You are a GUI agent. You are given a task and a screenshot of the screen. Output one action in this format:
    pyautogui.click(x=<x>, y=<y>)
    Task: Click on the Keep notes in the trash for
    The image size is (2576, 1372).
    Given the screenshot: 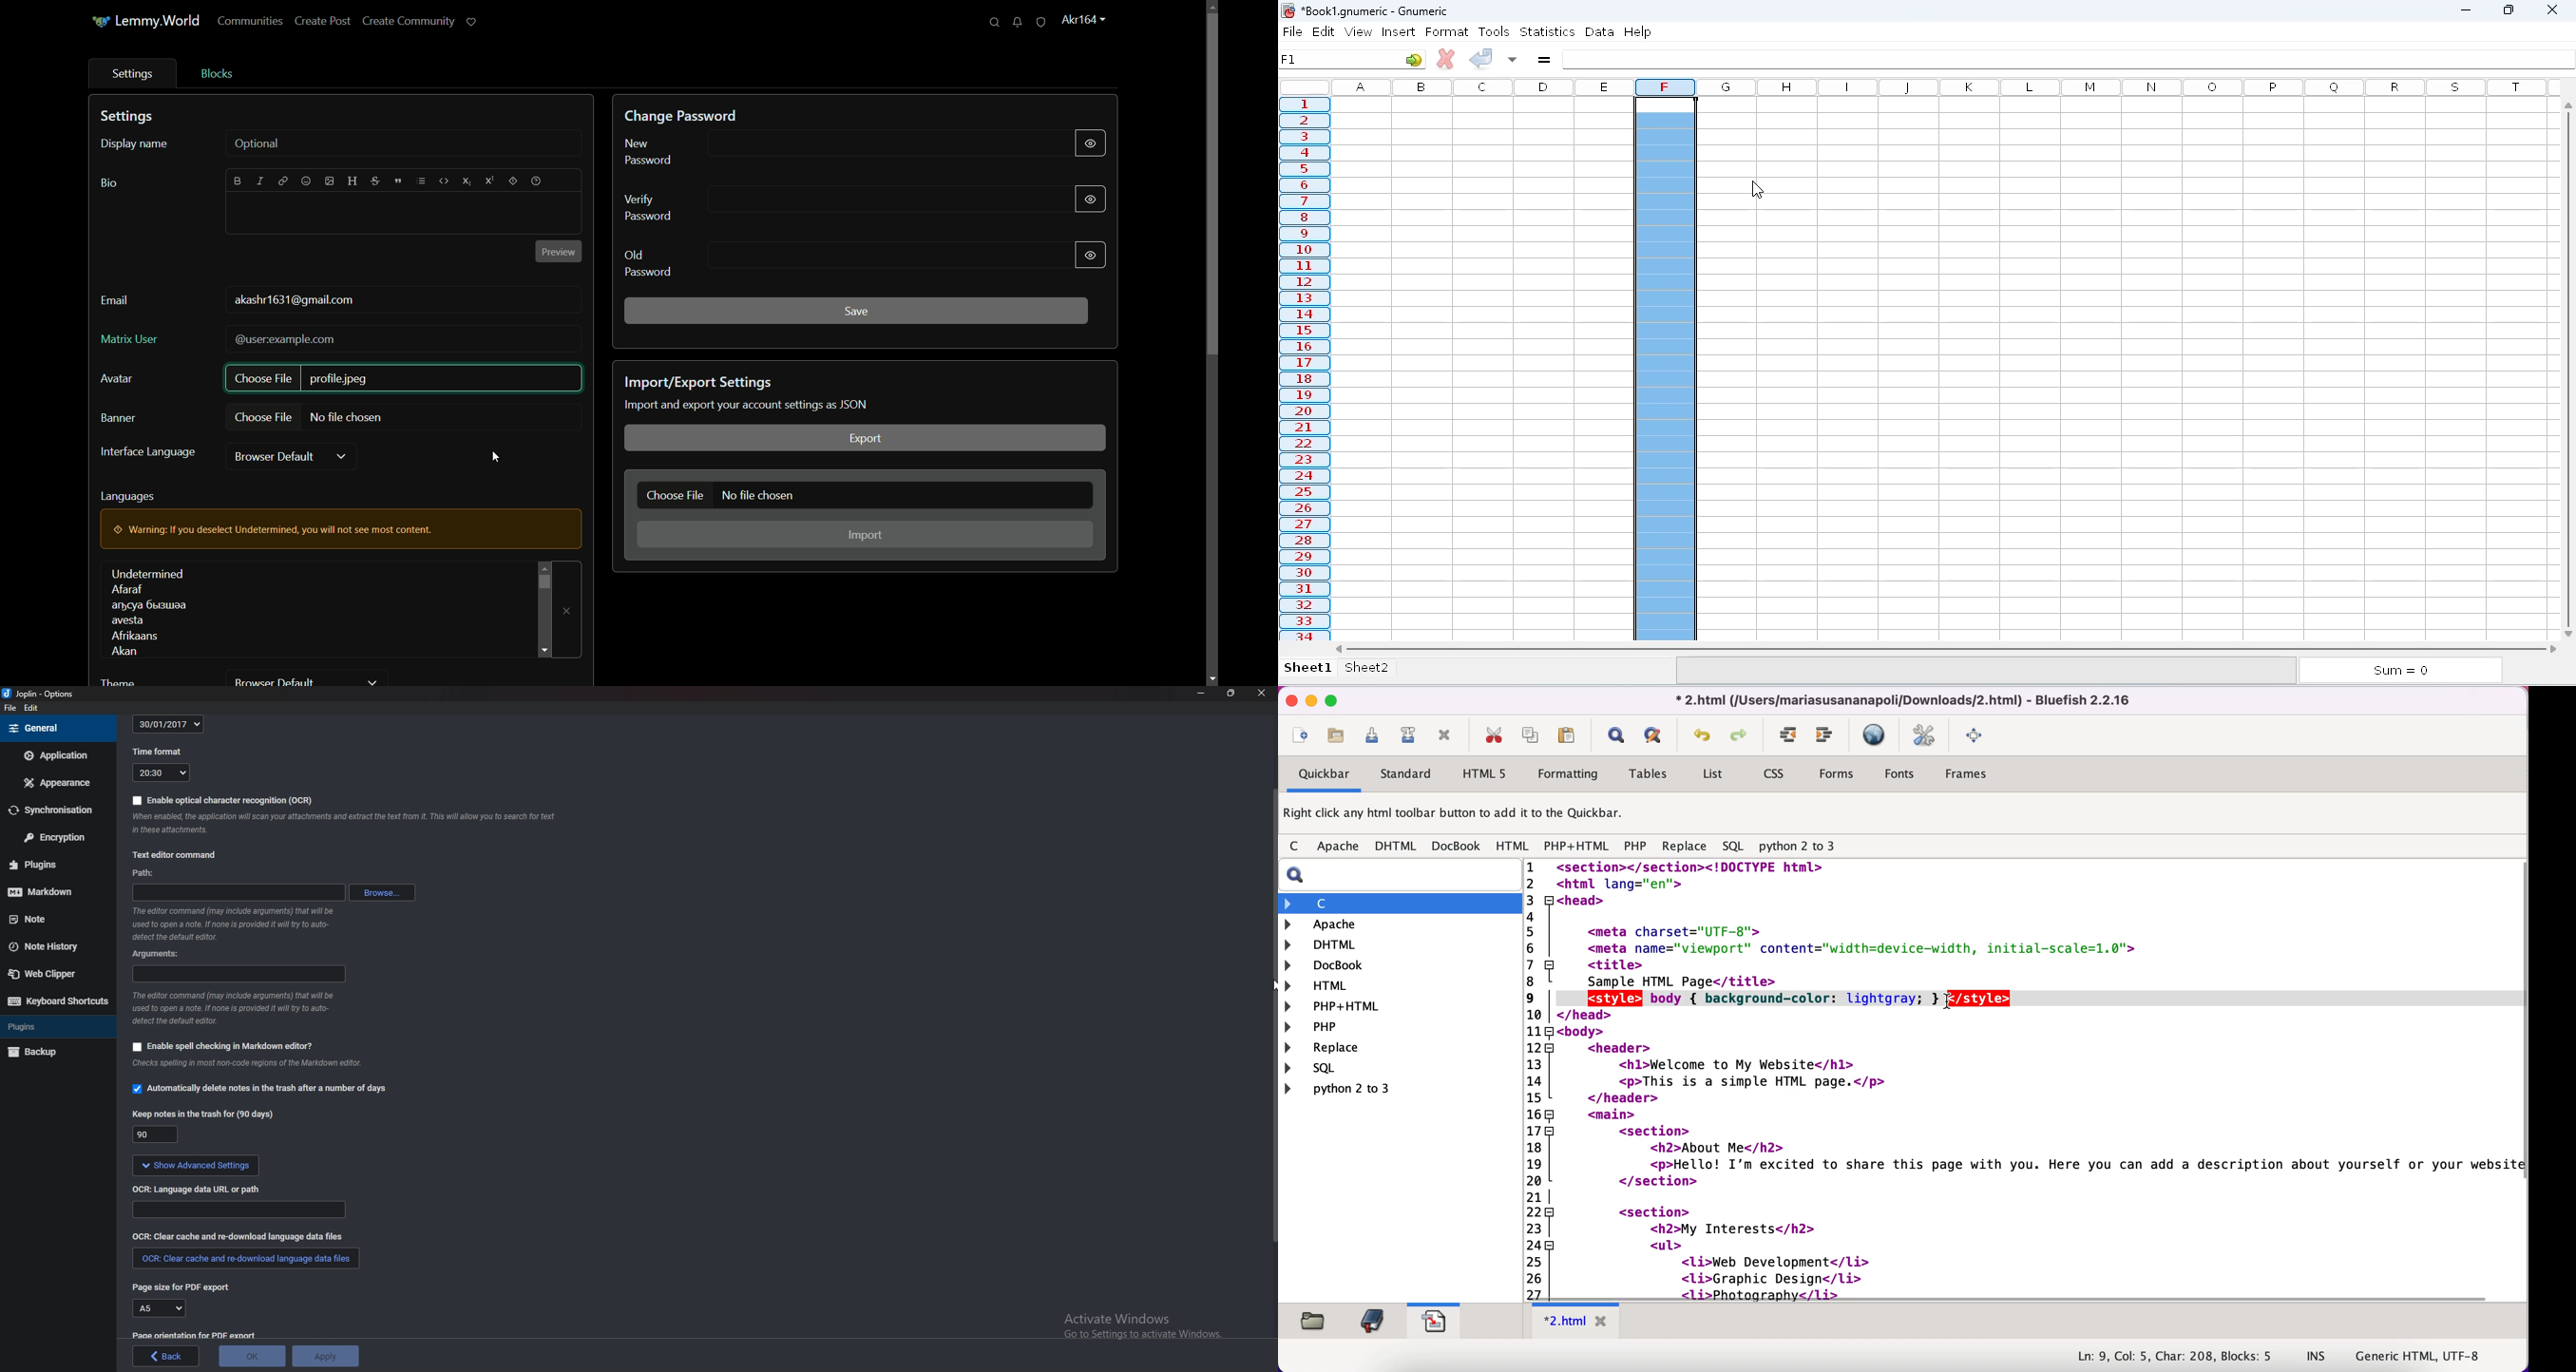 What is the action you would take?
    pyautogui.click(x=203, y=1116)
    